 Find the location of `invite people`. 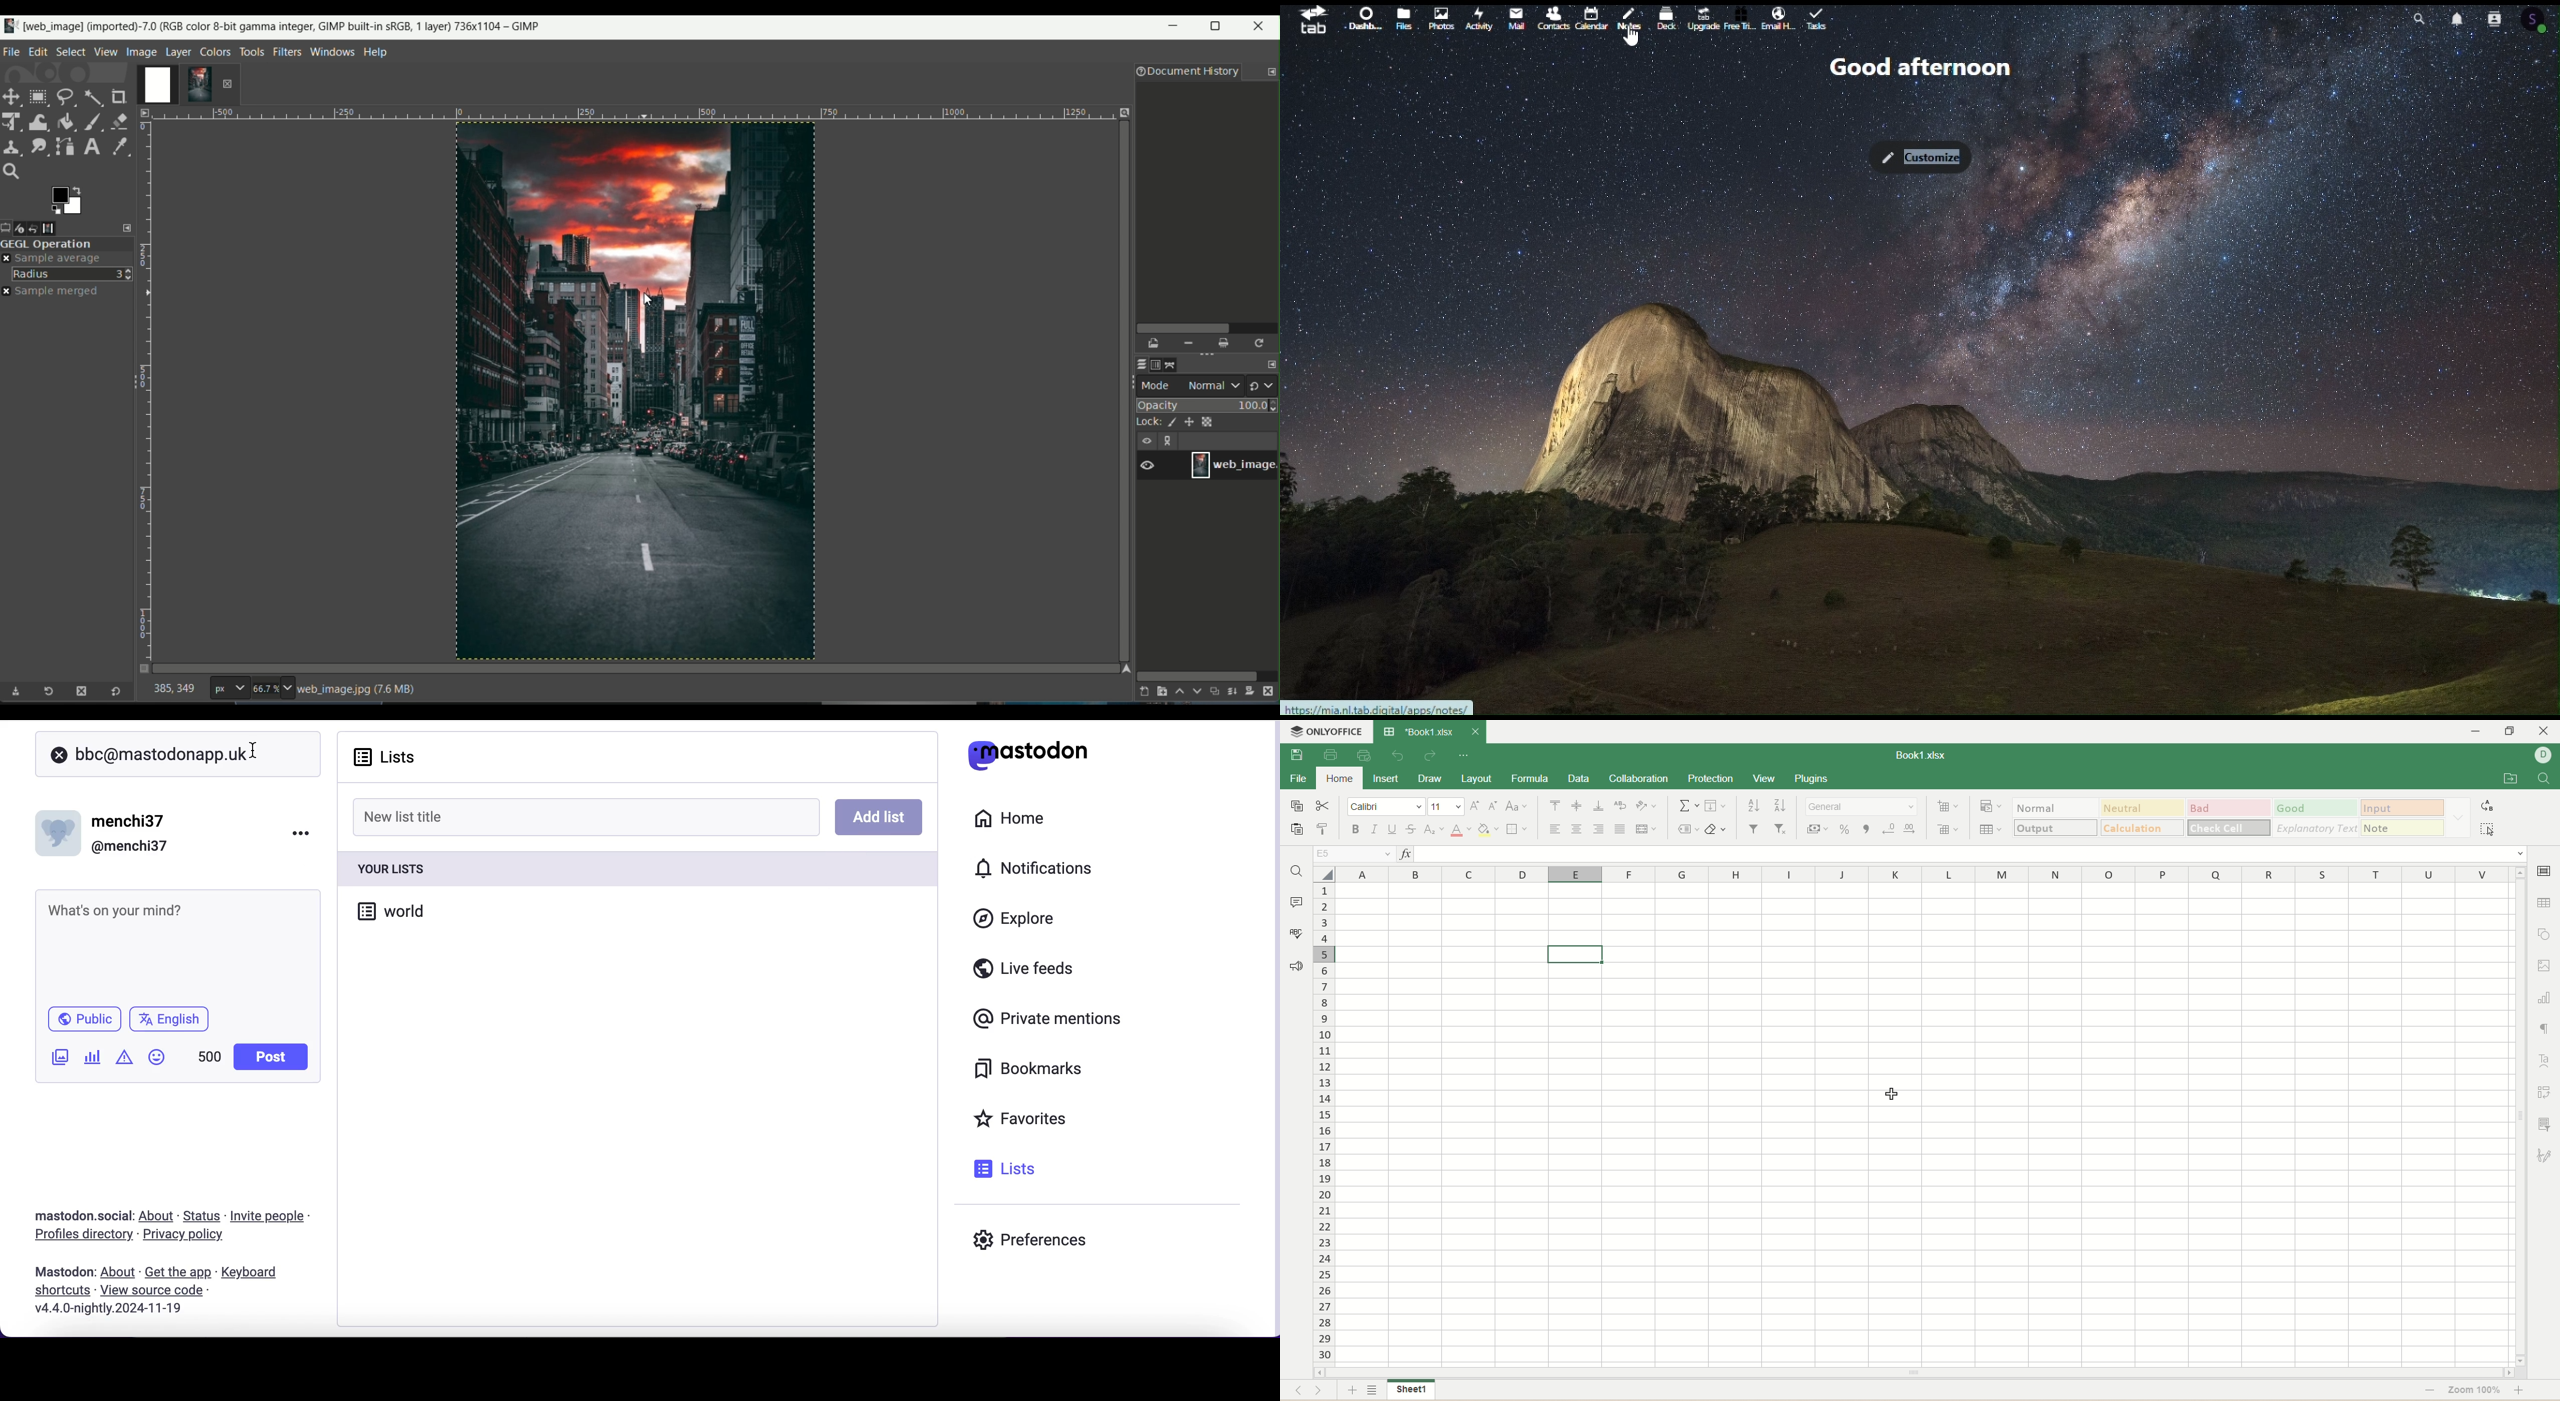

invite people is located at coordinates (273, 1217).